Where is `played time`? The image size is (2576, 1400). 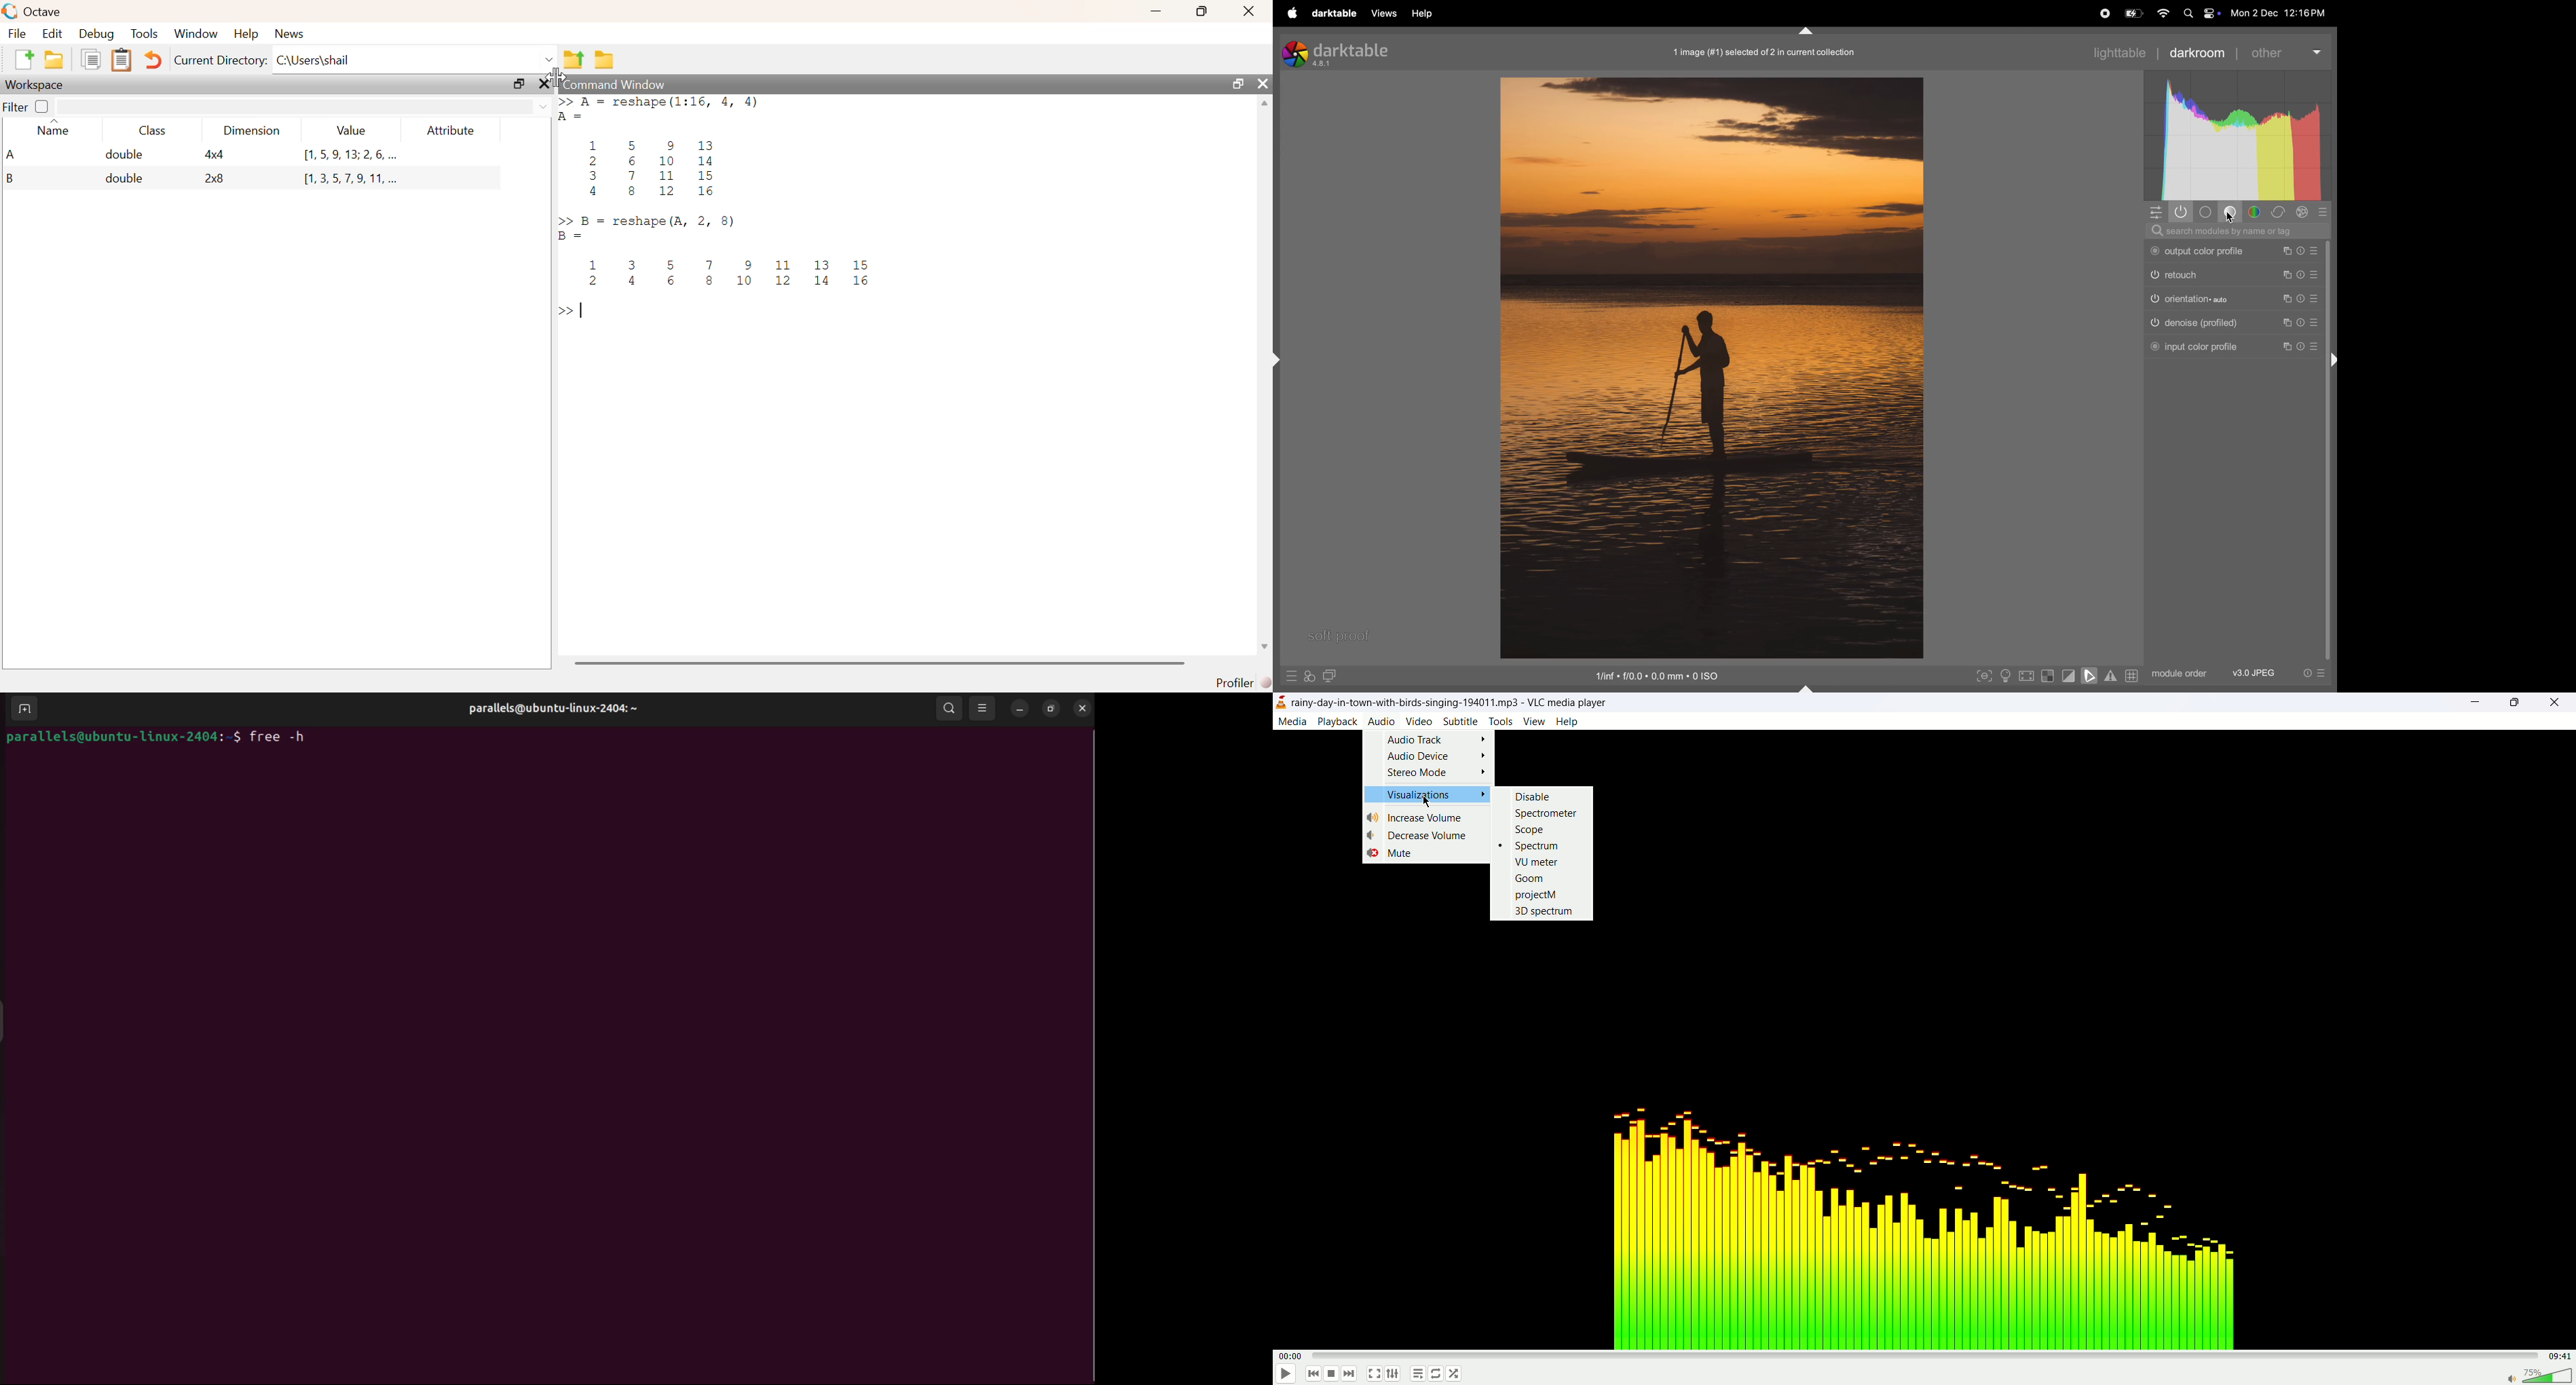 played time is located at coordinates (1293, 1356).